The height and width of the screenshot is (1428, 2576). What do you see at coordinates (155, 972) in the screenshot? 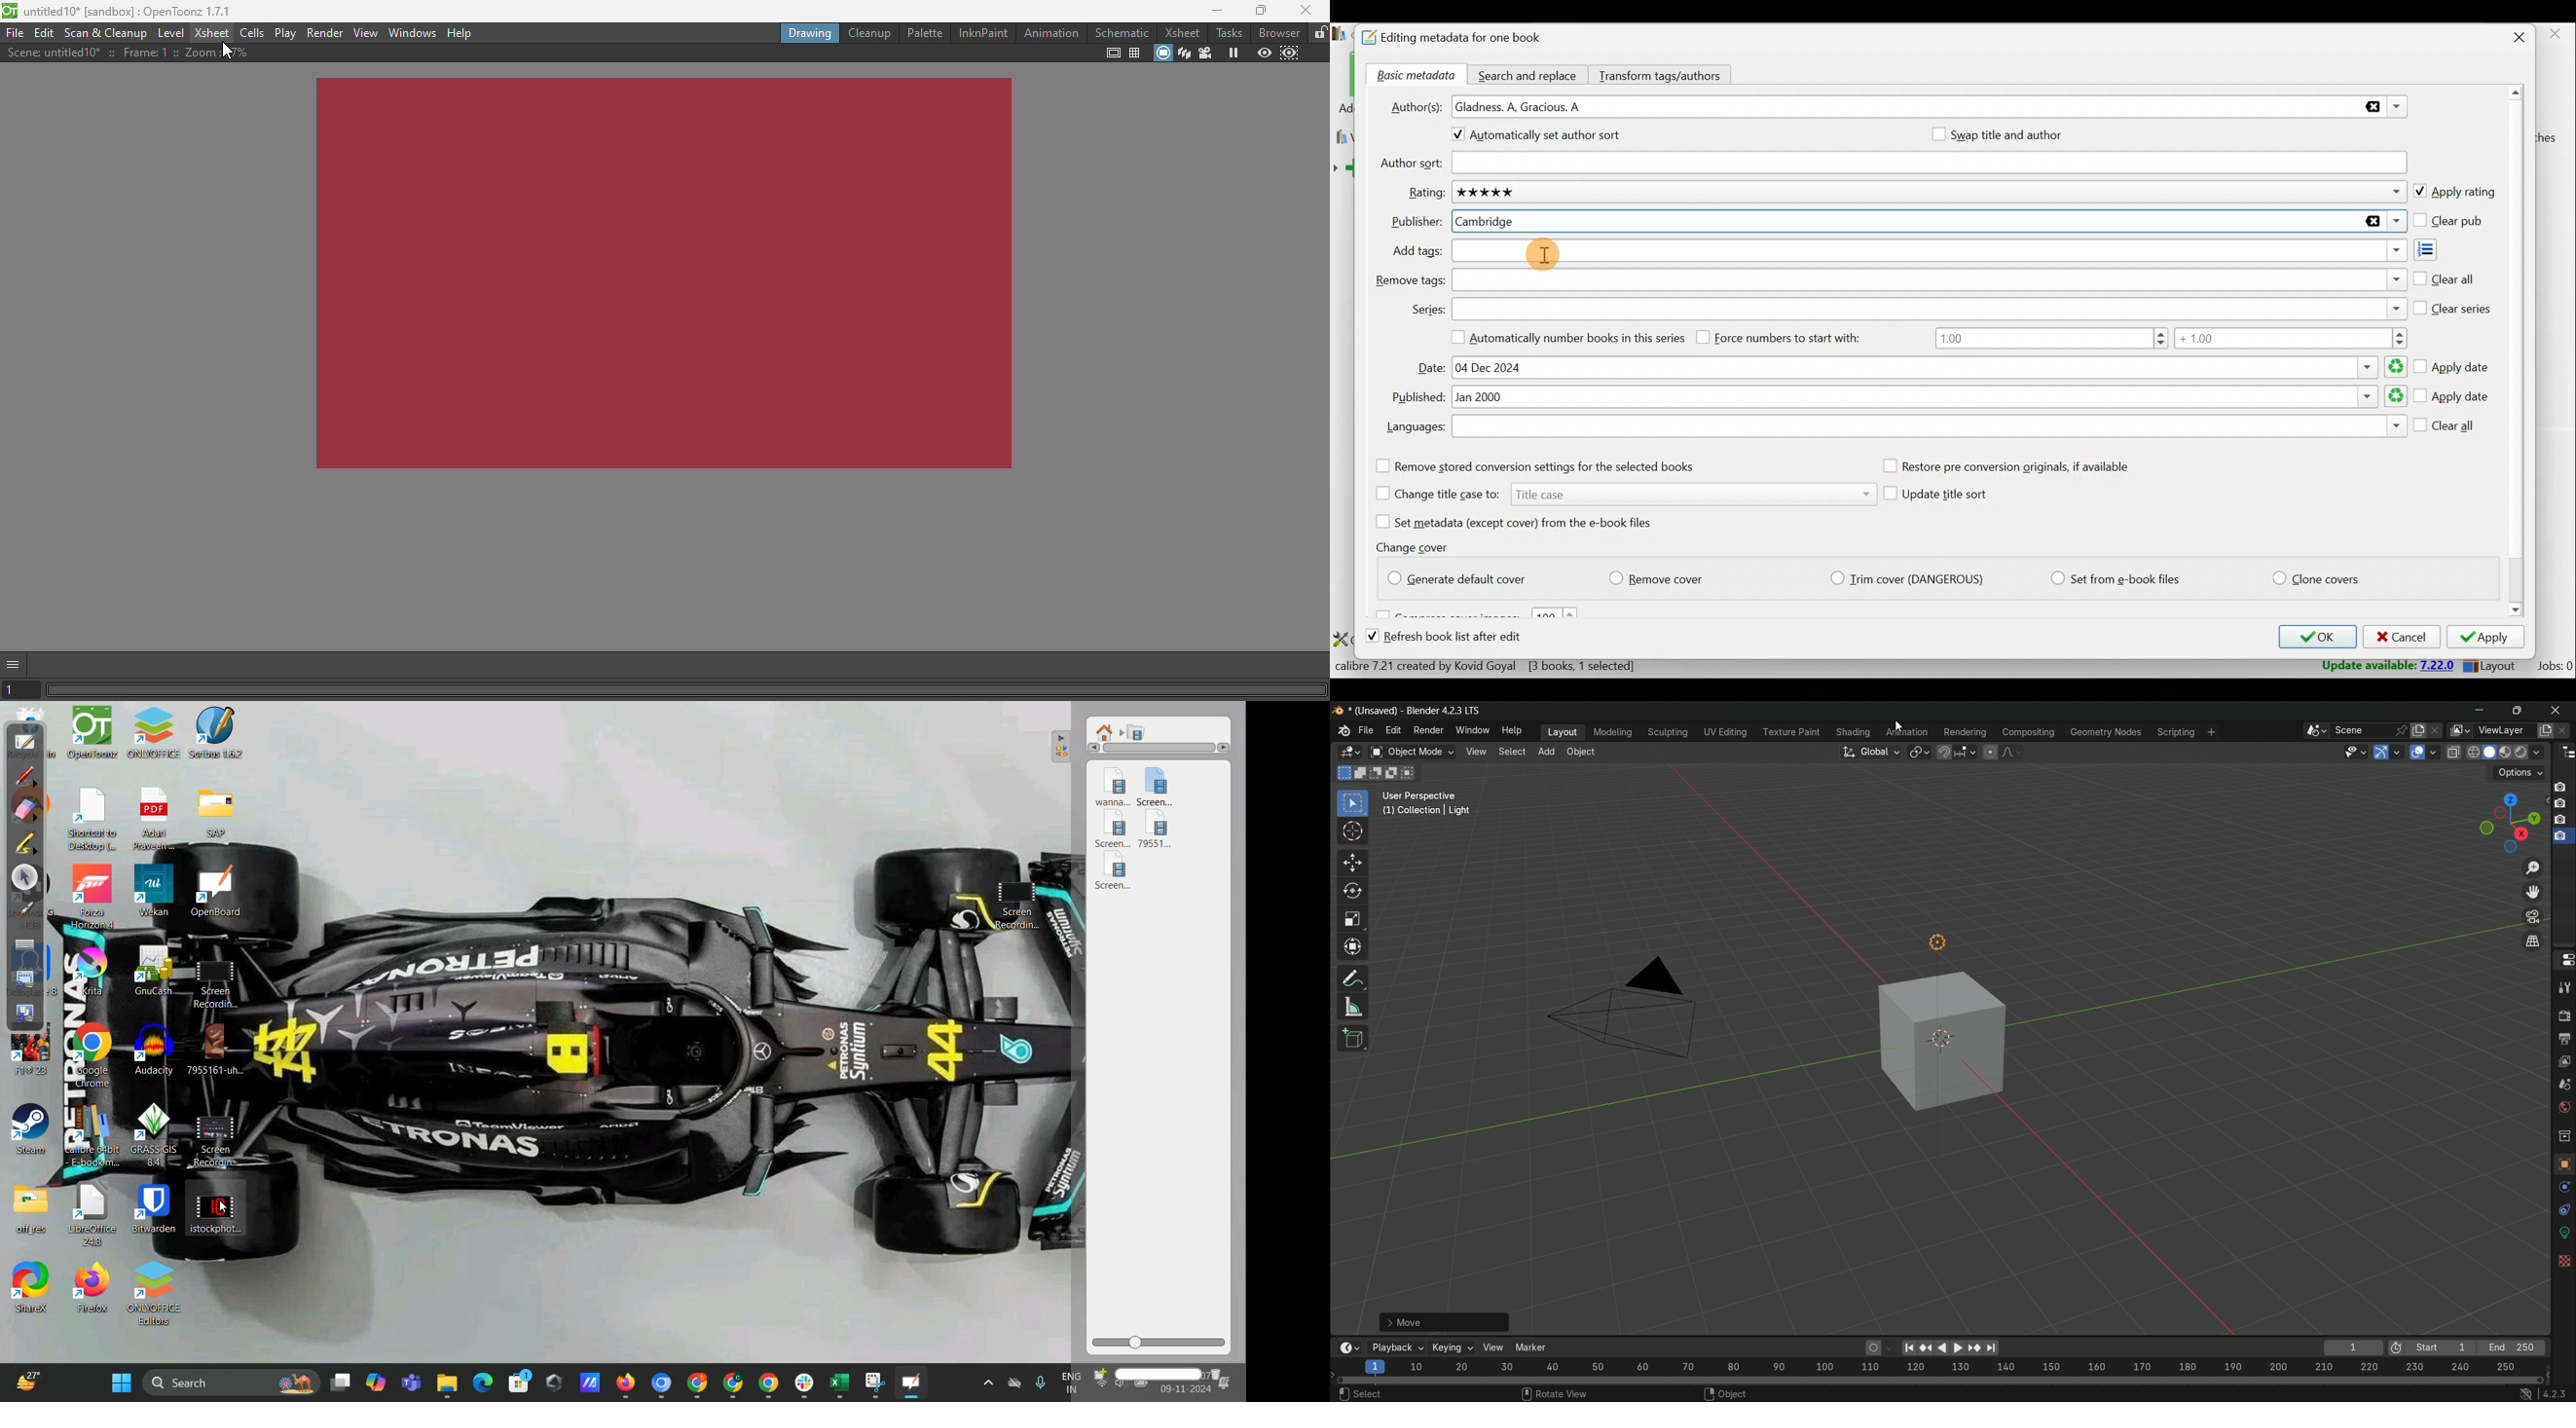
I see `GnuCash` at bounding box center [155, 972].